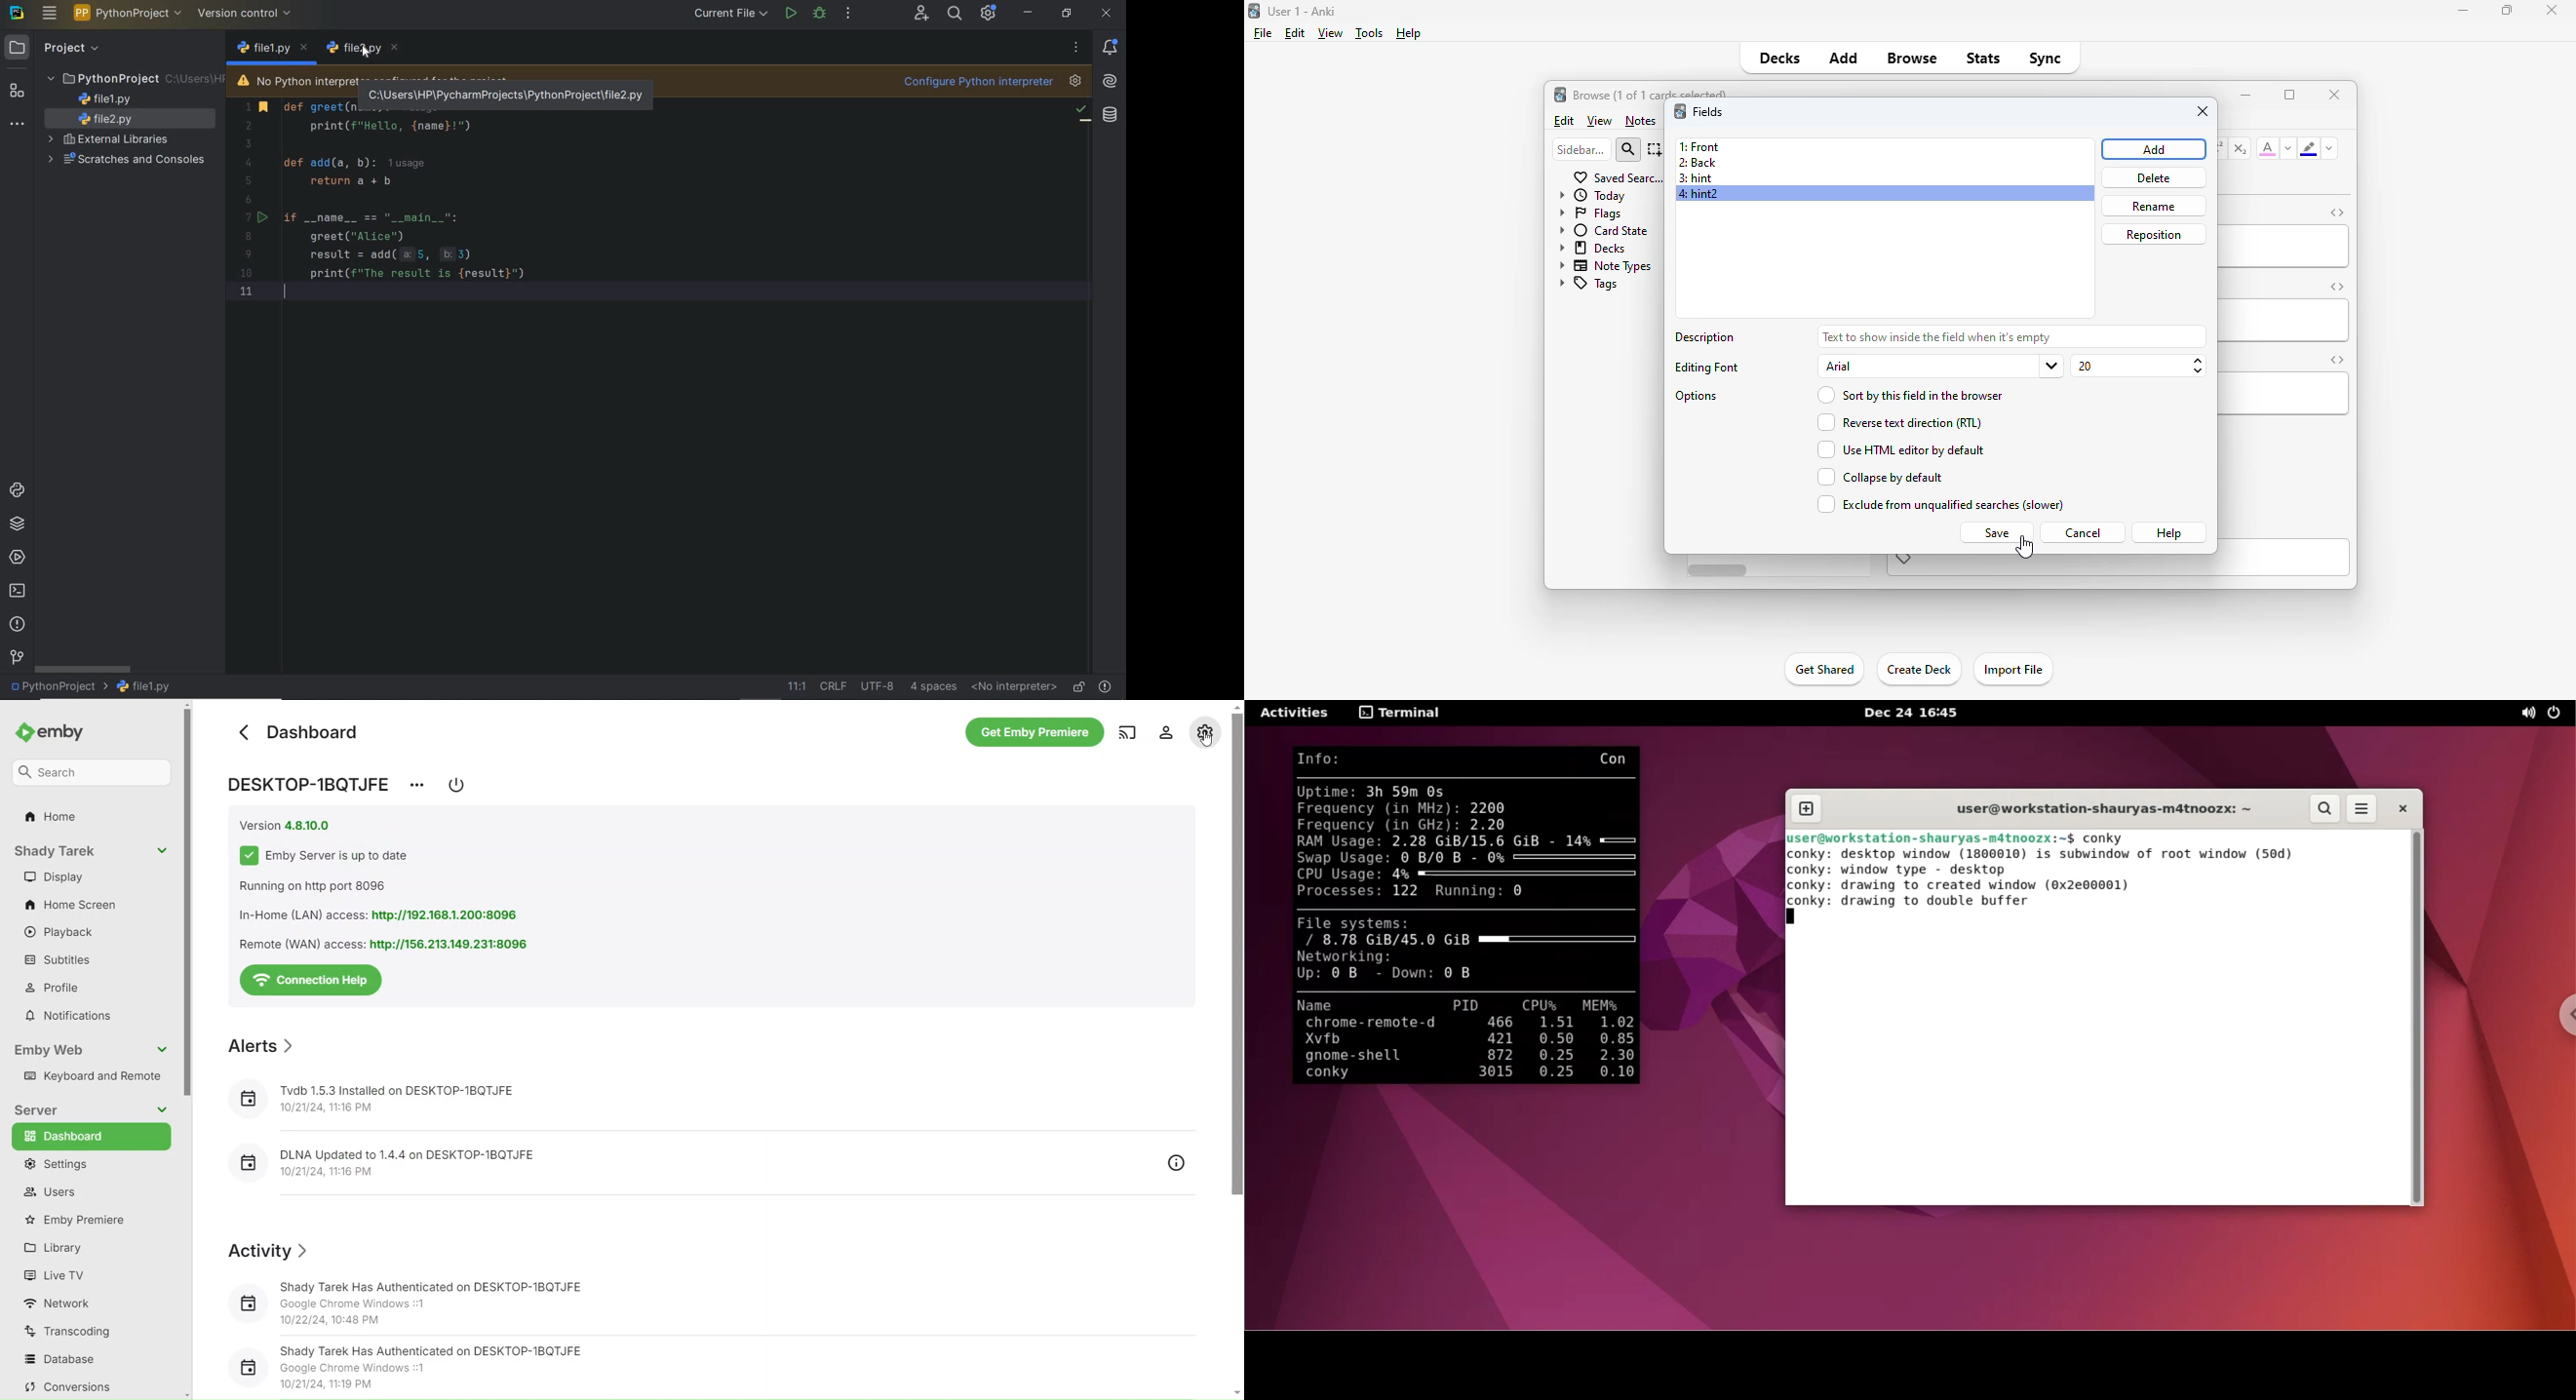 The image size is (2576, 1400). I want to click on note types, so click(1606, 265).